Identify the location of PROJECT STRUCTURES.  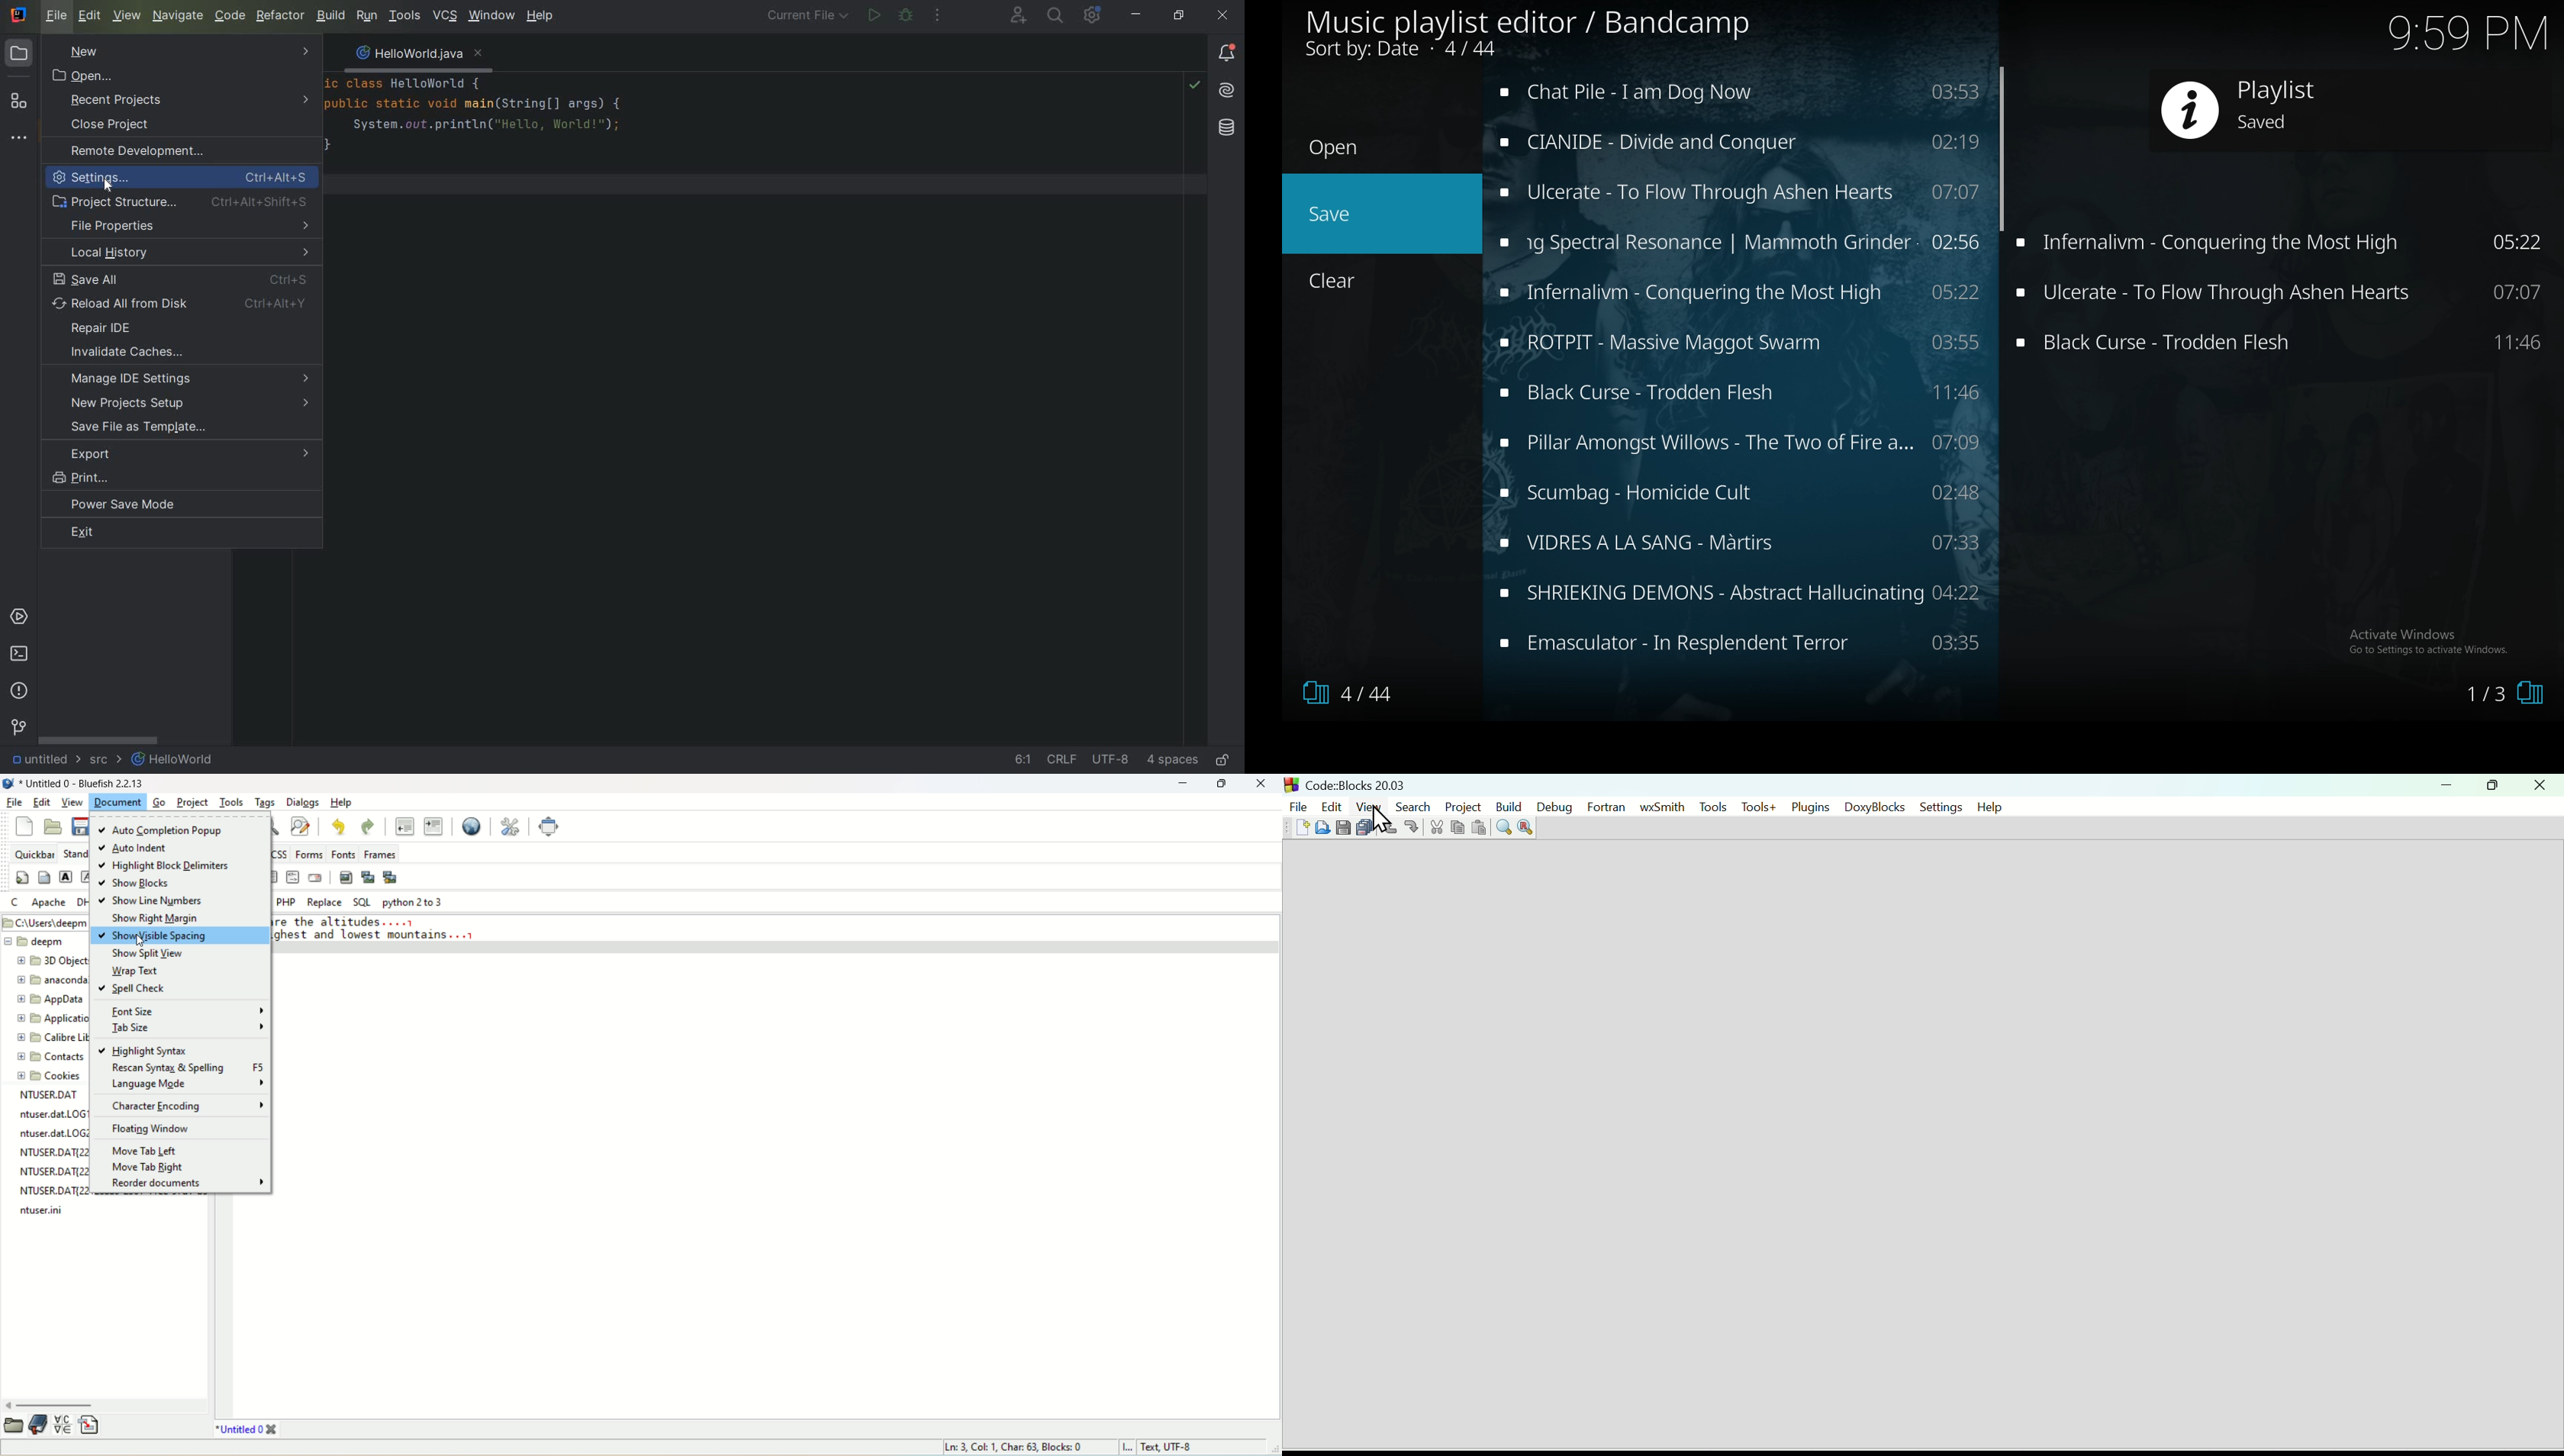
(179, 202).